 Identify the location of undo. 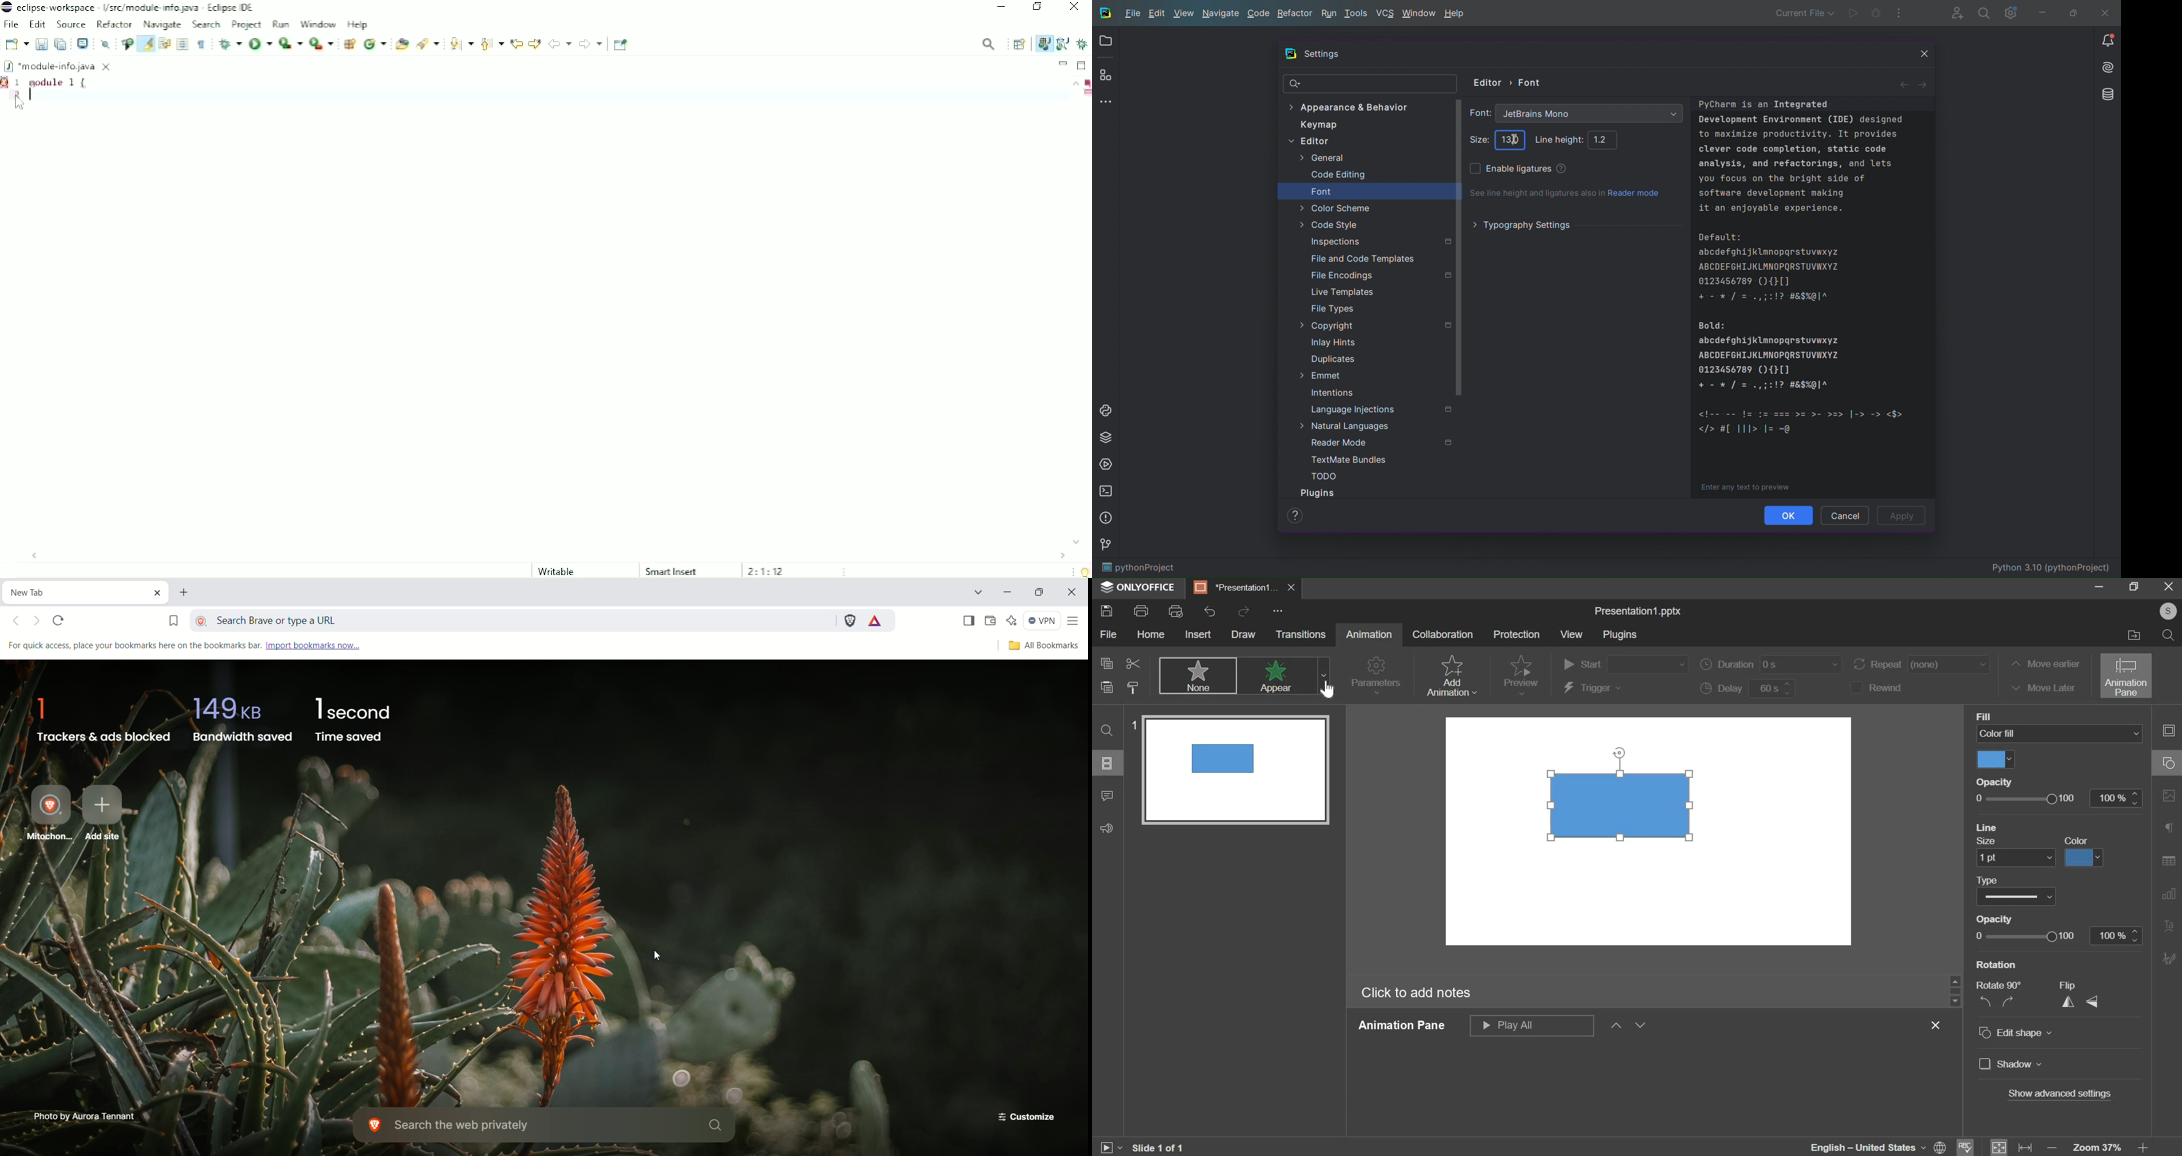
(1211, 612).